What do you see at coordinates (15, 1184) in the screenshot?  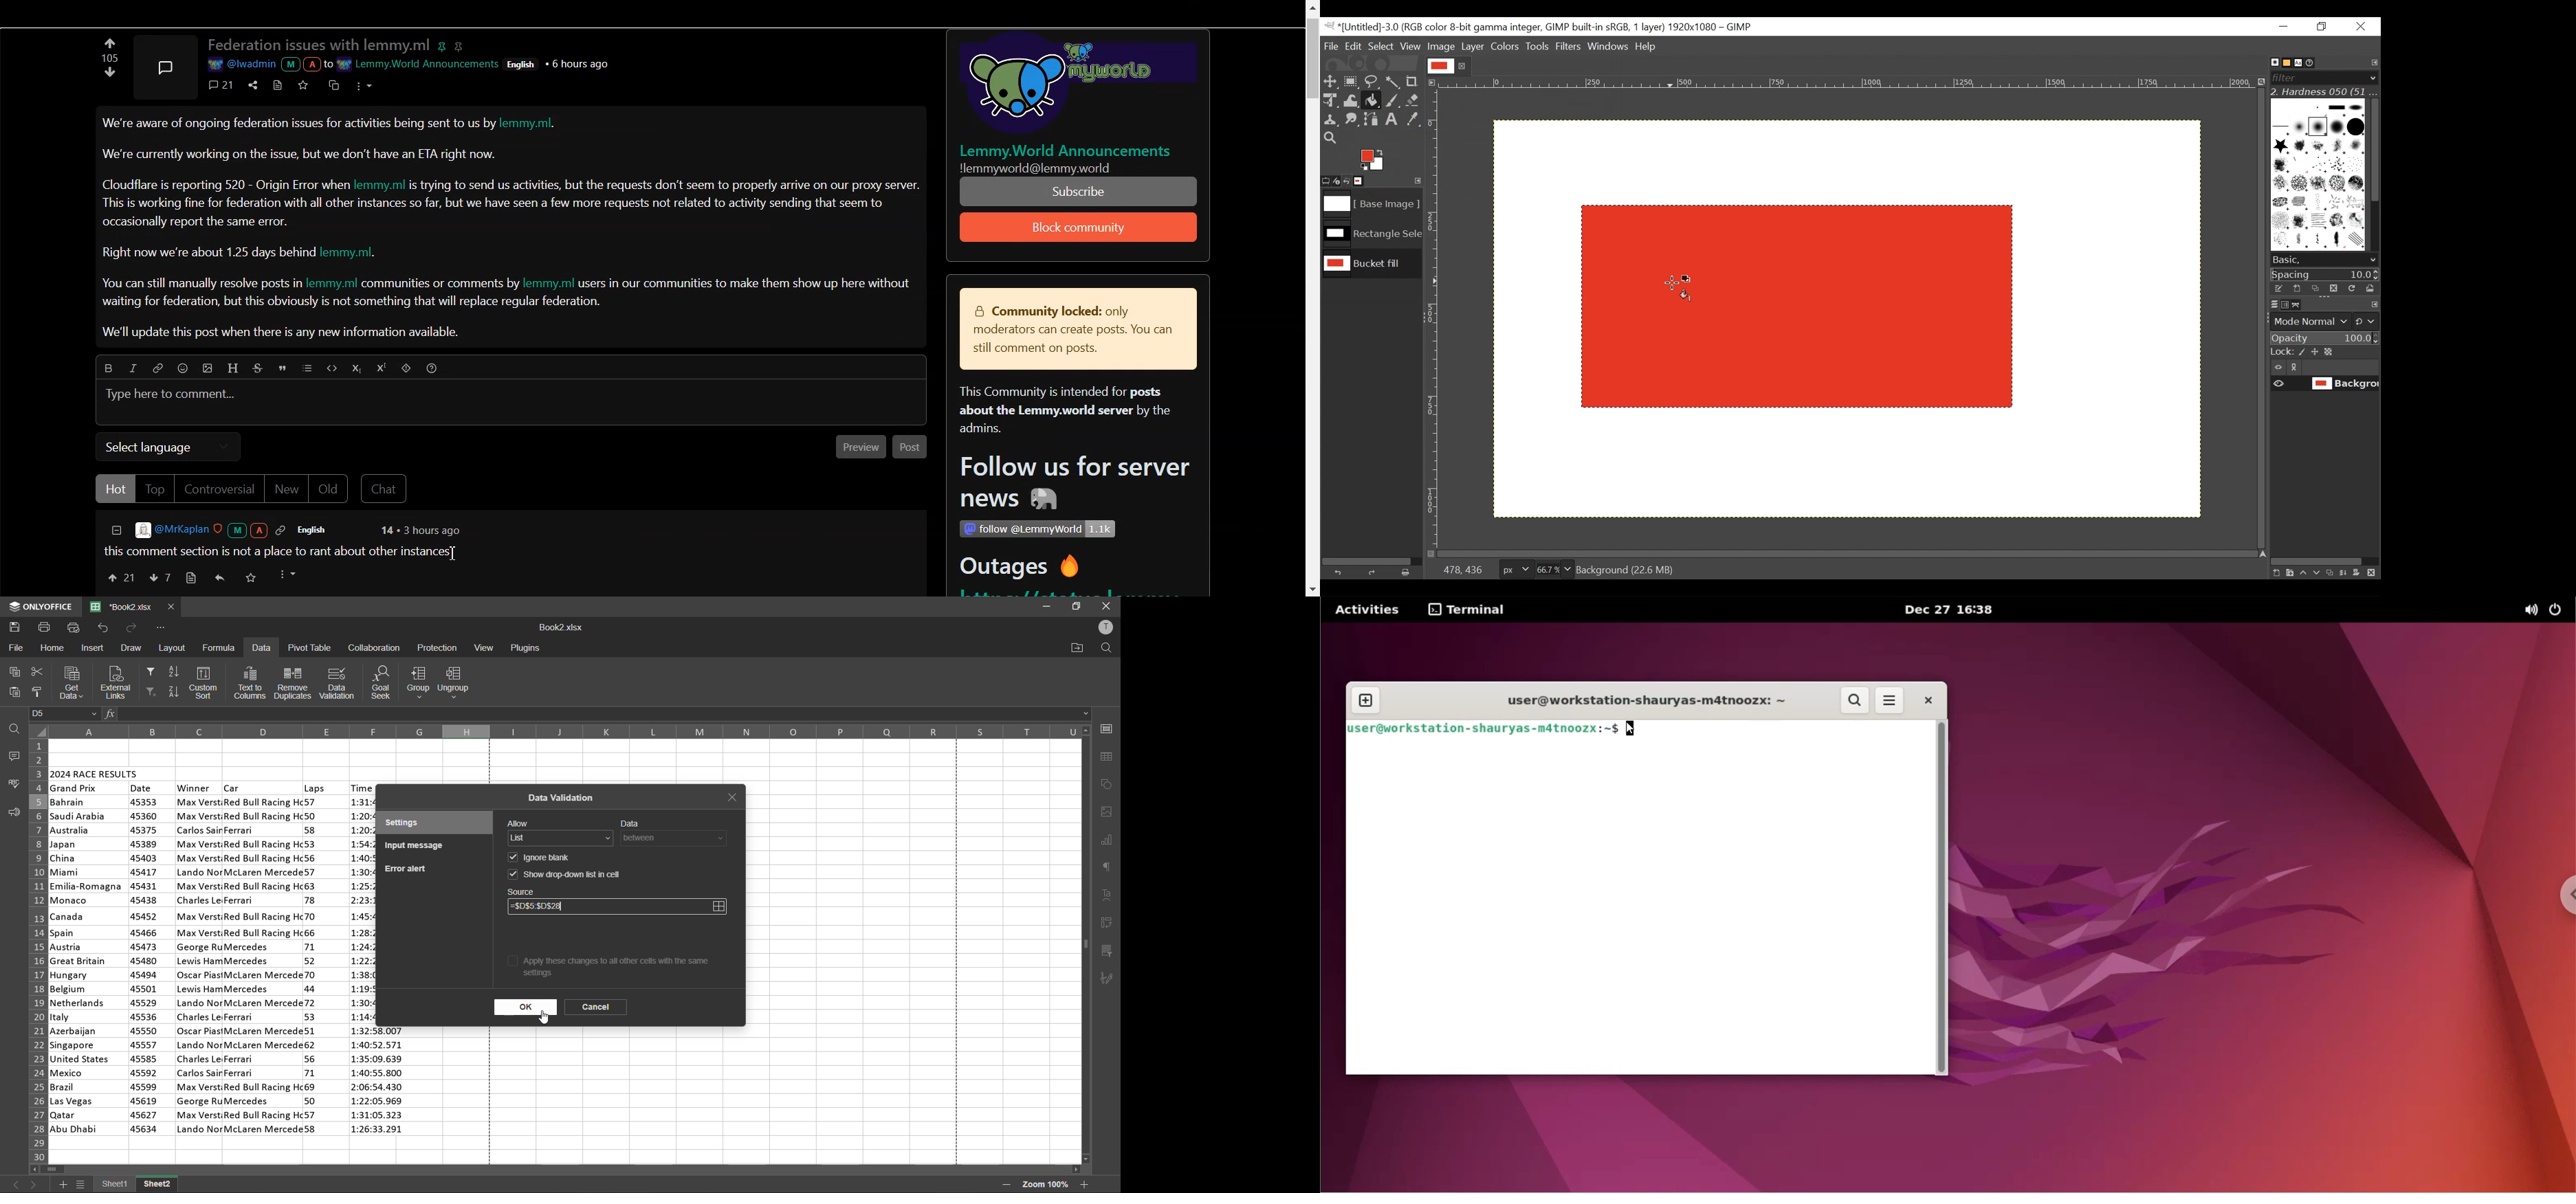 I see `previous` at bounding box center [15, 1184].